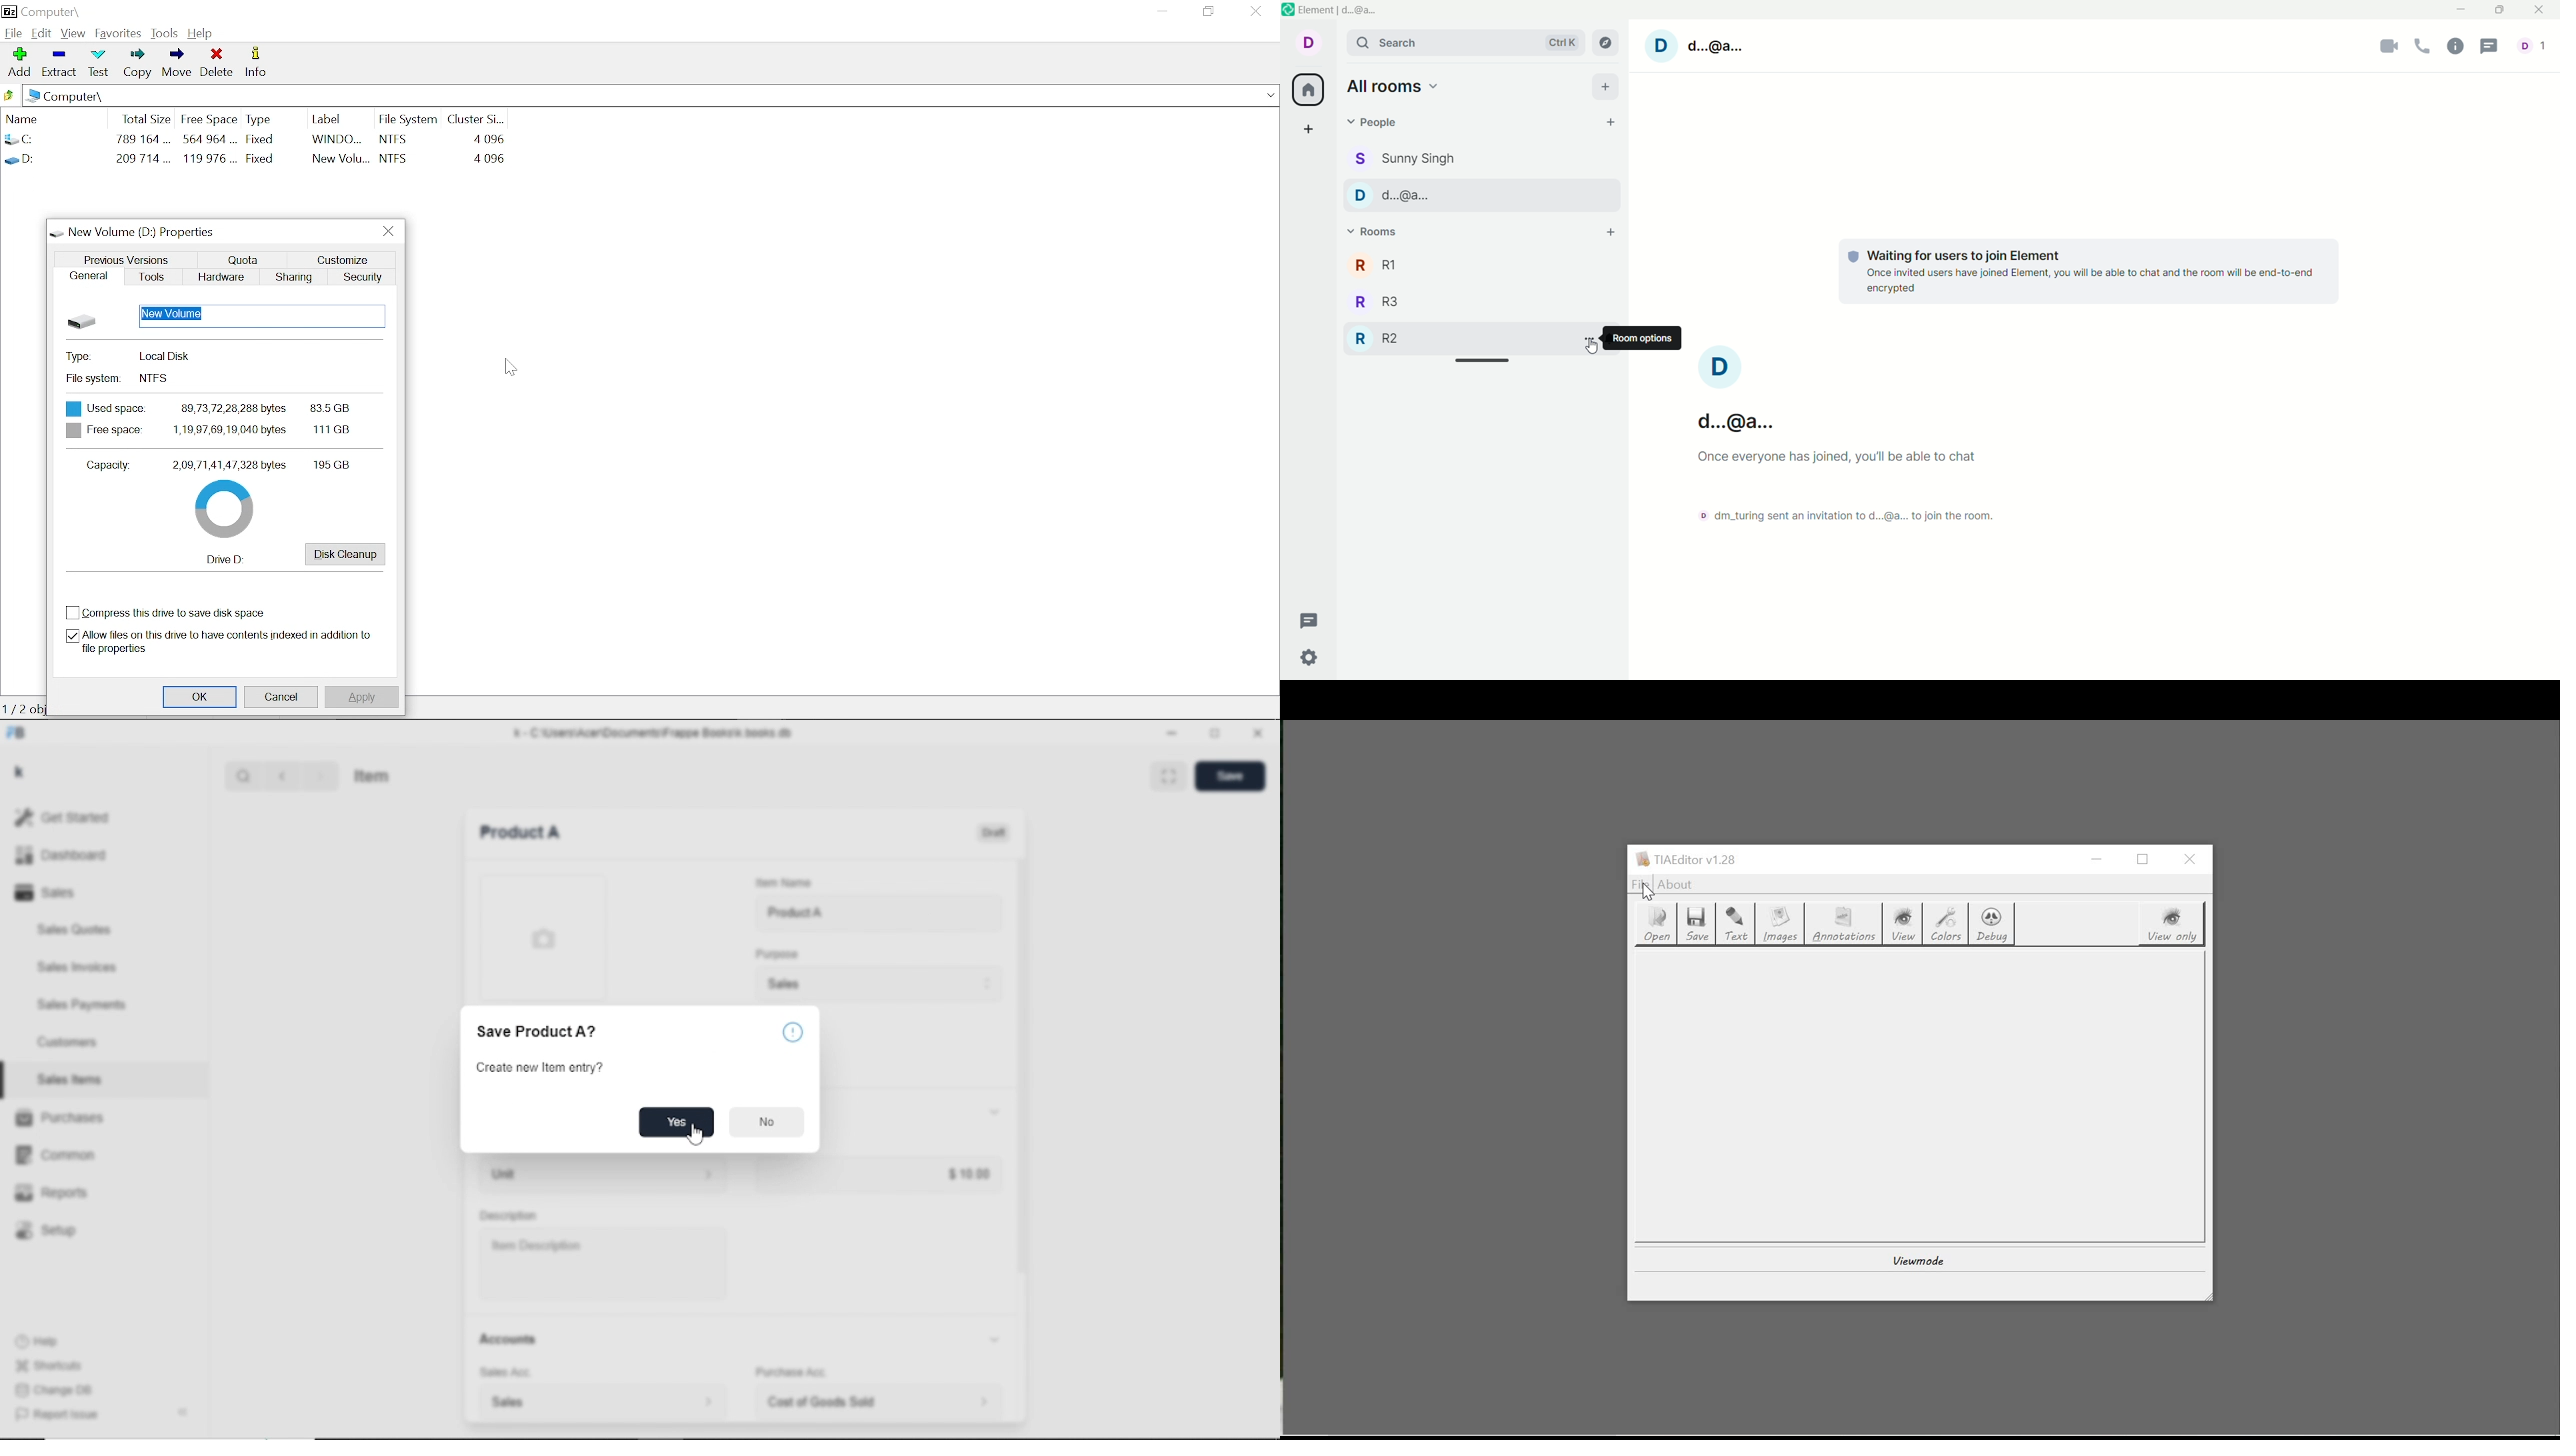 This screenshot has width=2576, height=1456. What do you see at coordinates (1023, 1065) in the screenshot?
I see `Vertical scrollbar` at bounding box center [1023, 1065].